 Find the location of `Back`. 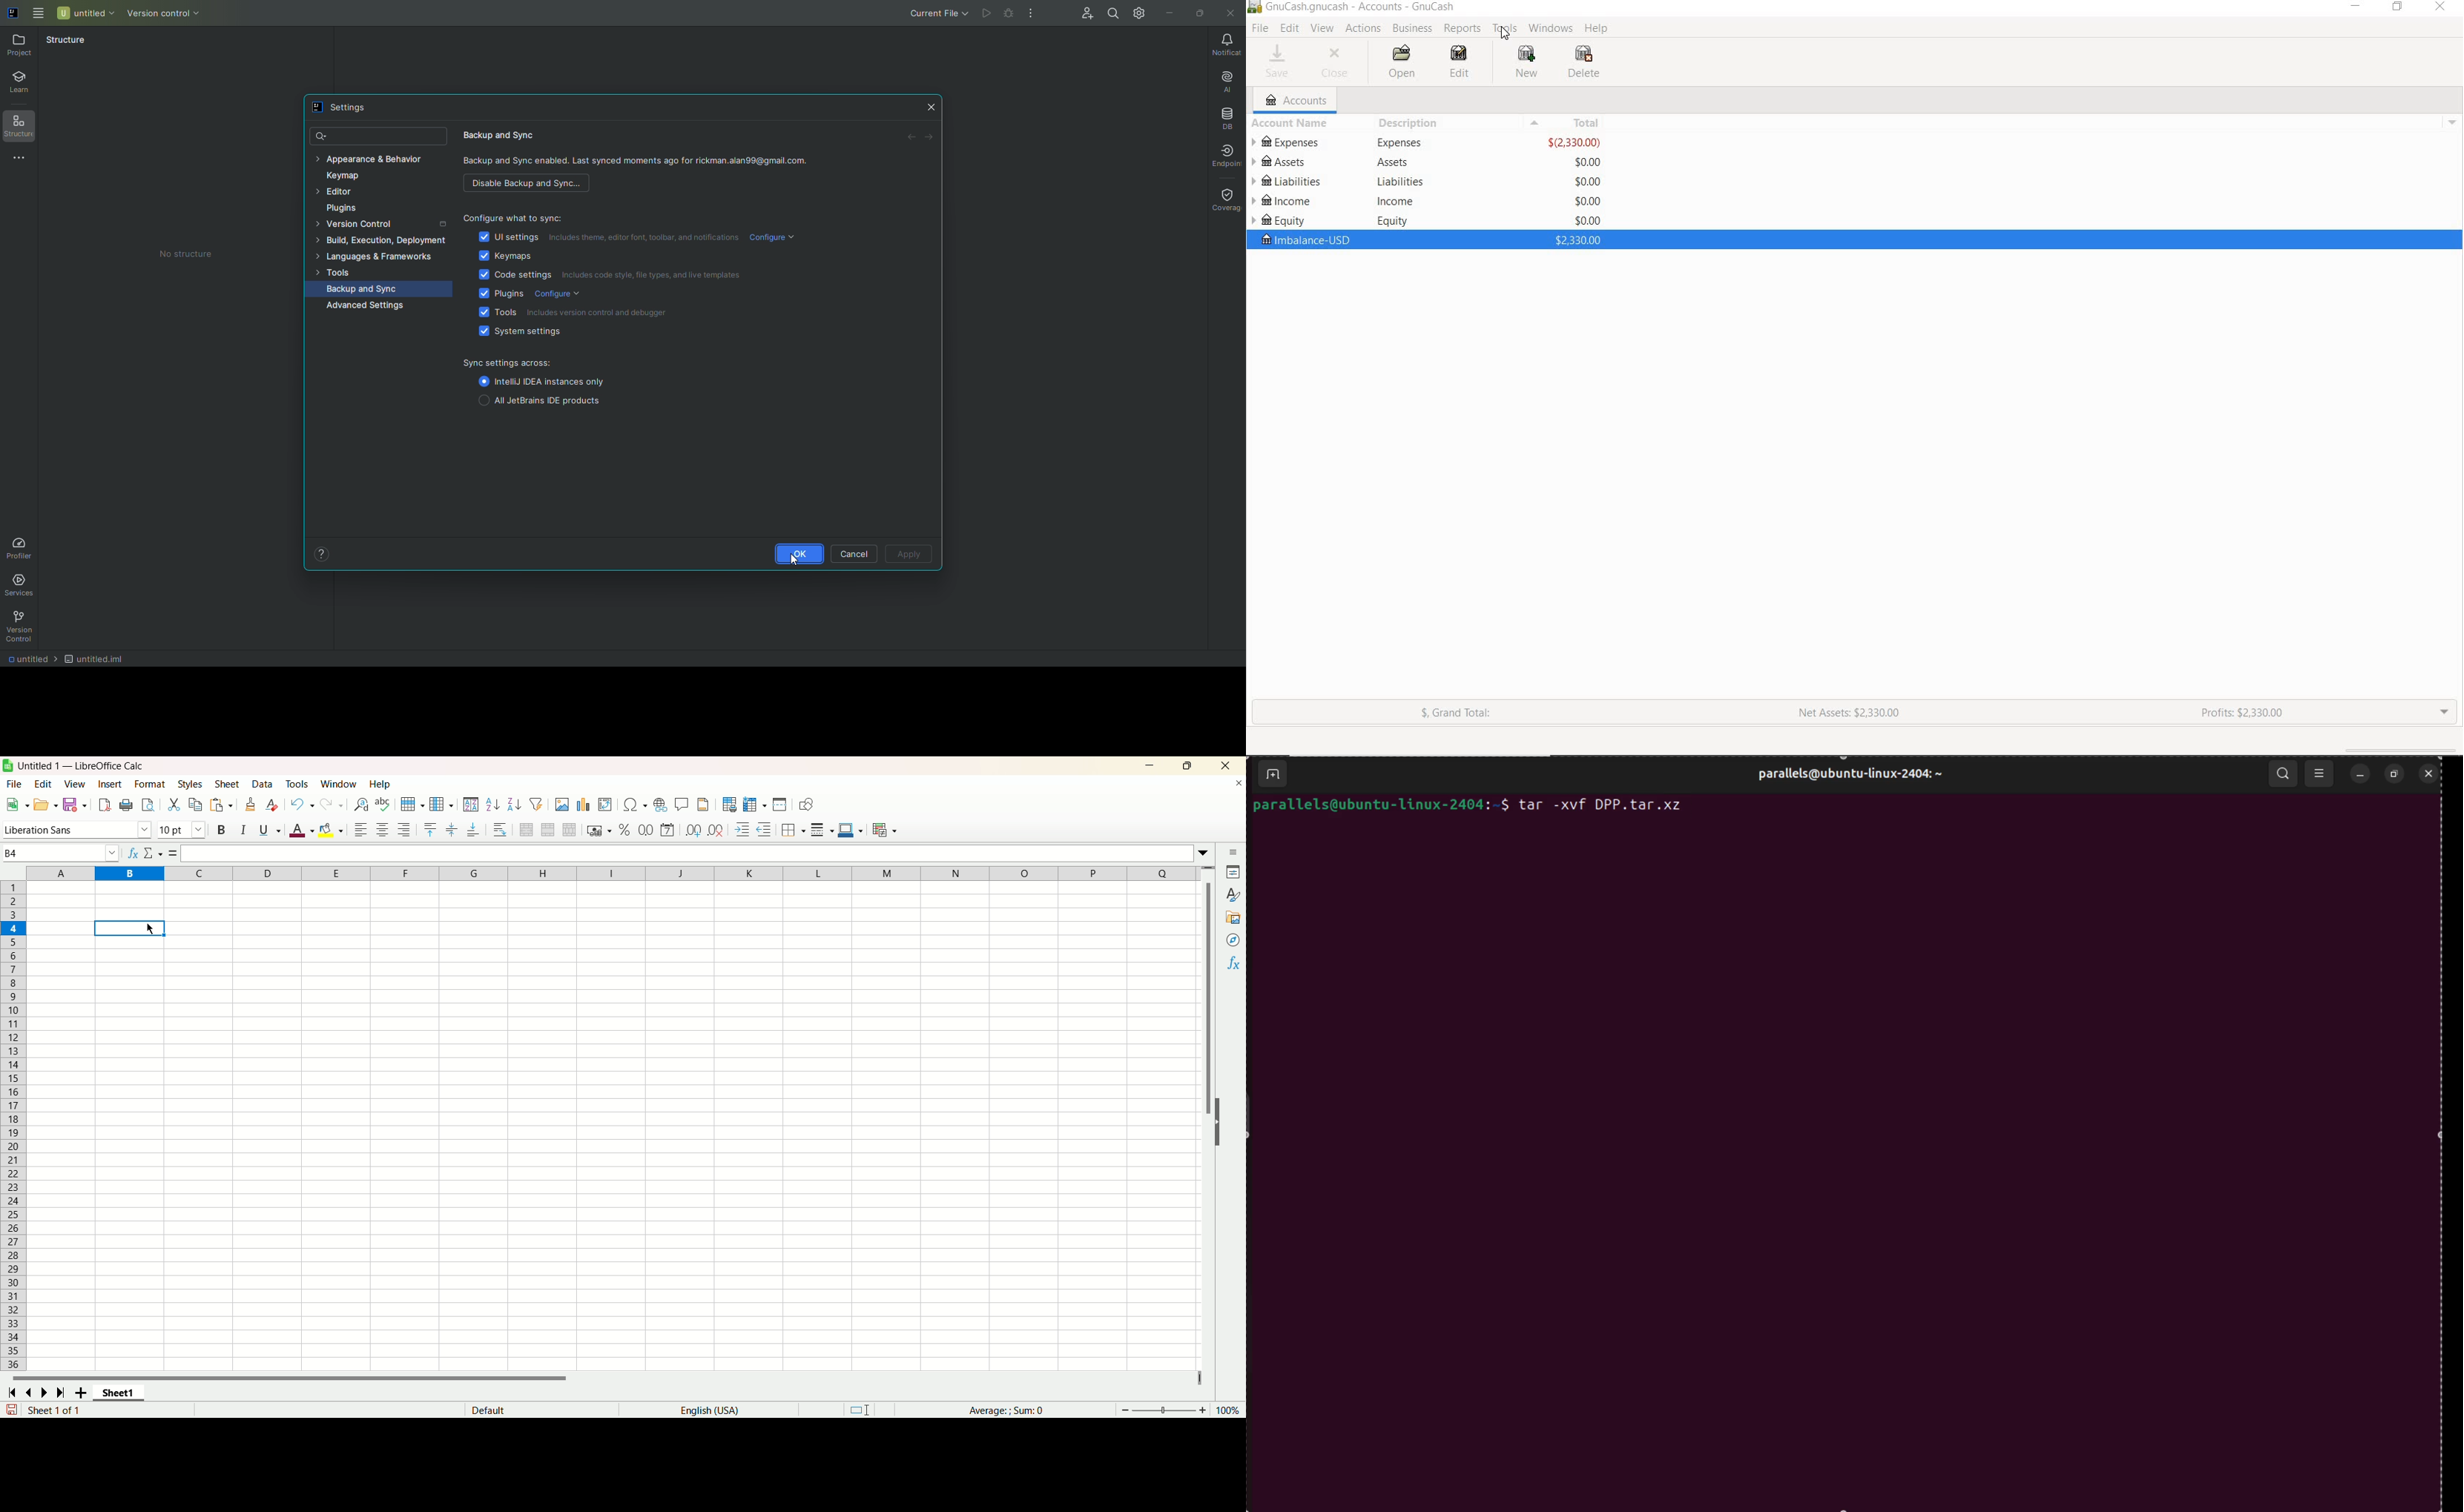

Back is located at coordinates (908, 139).